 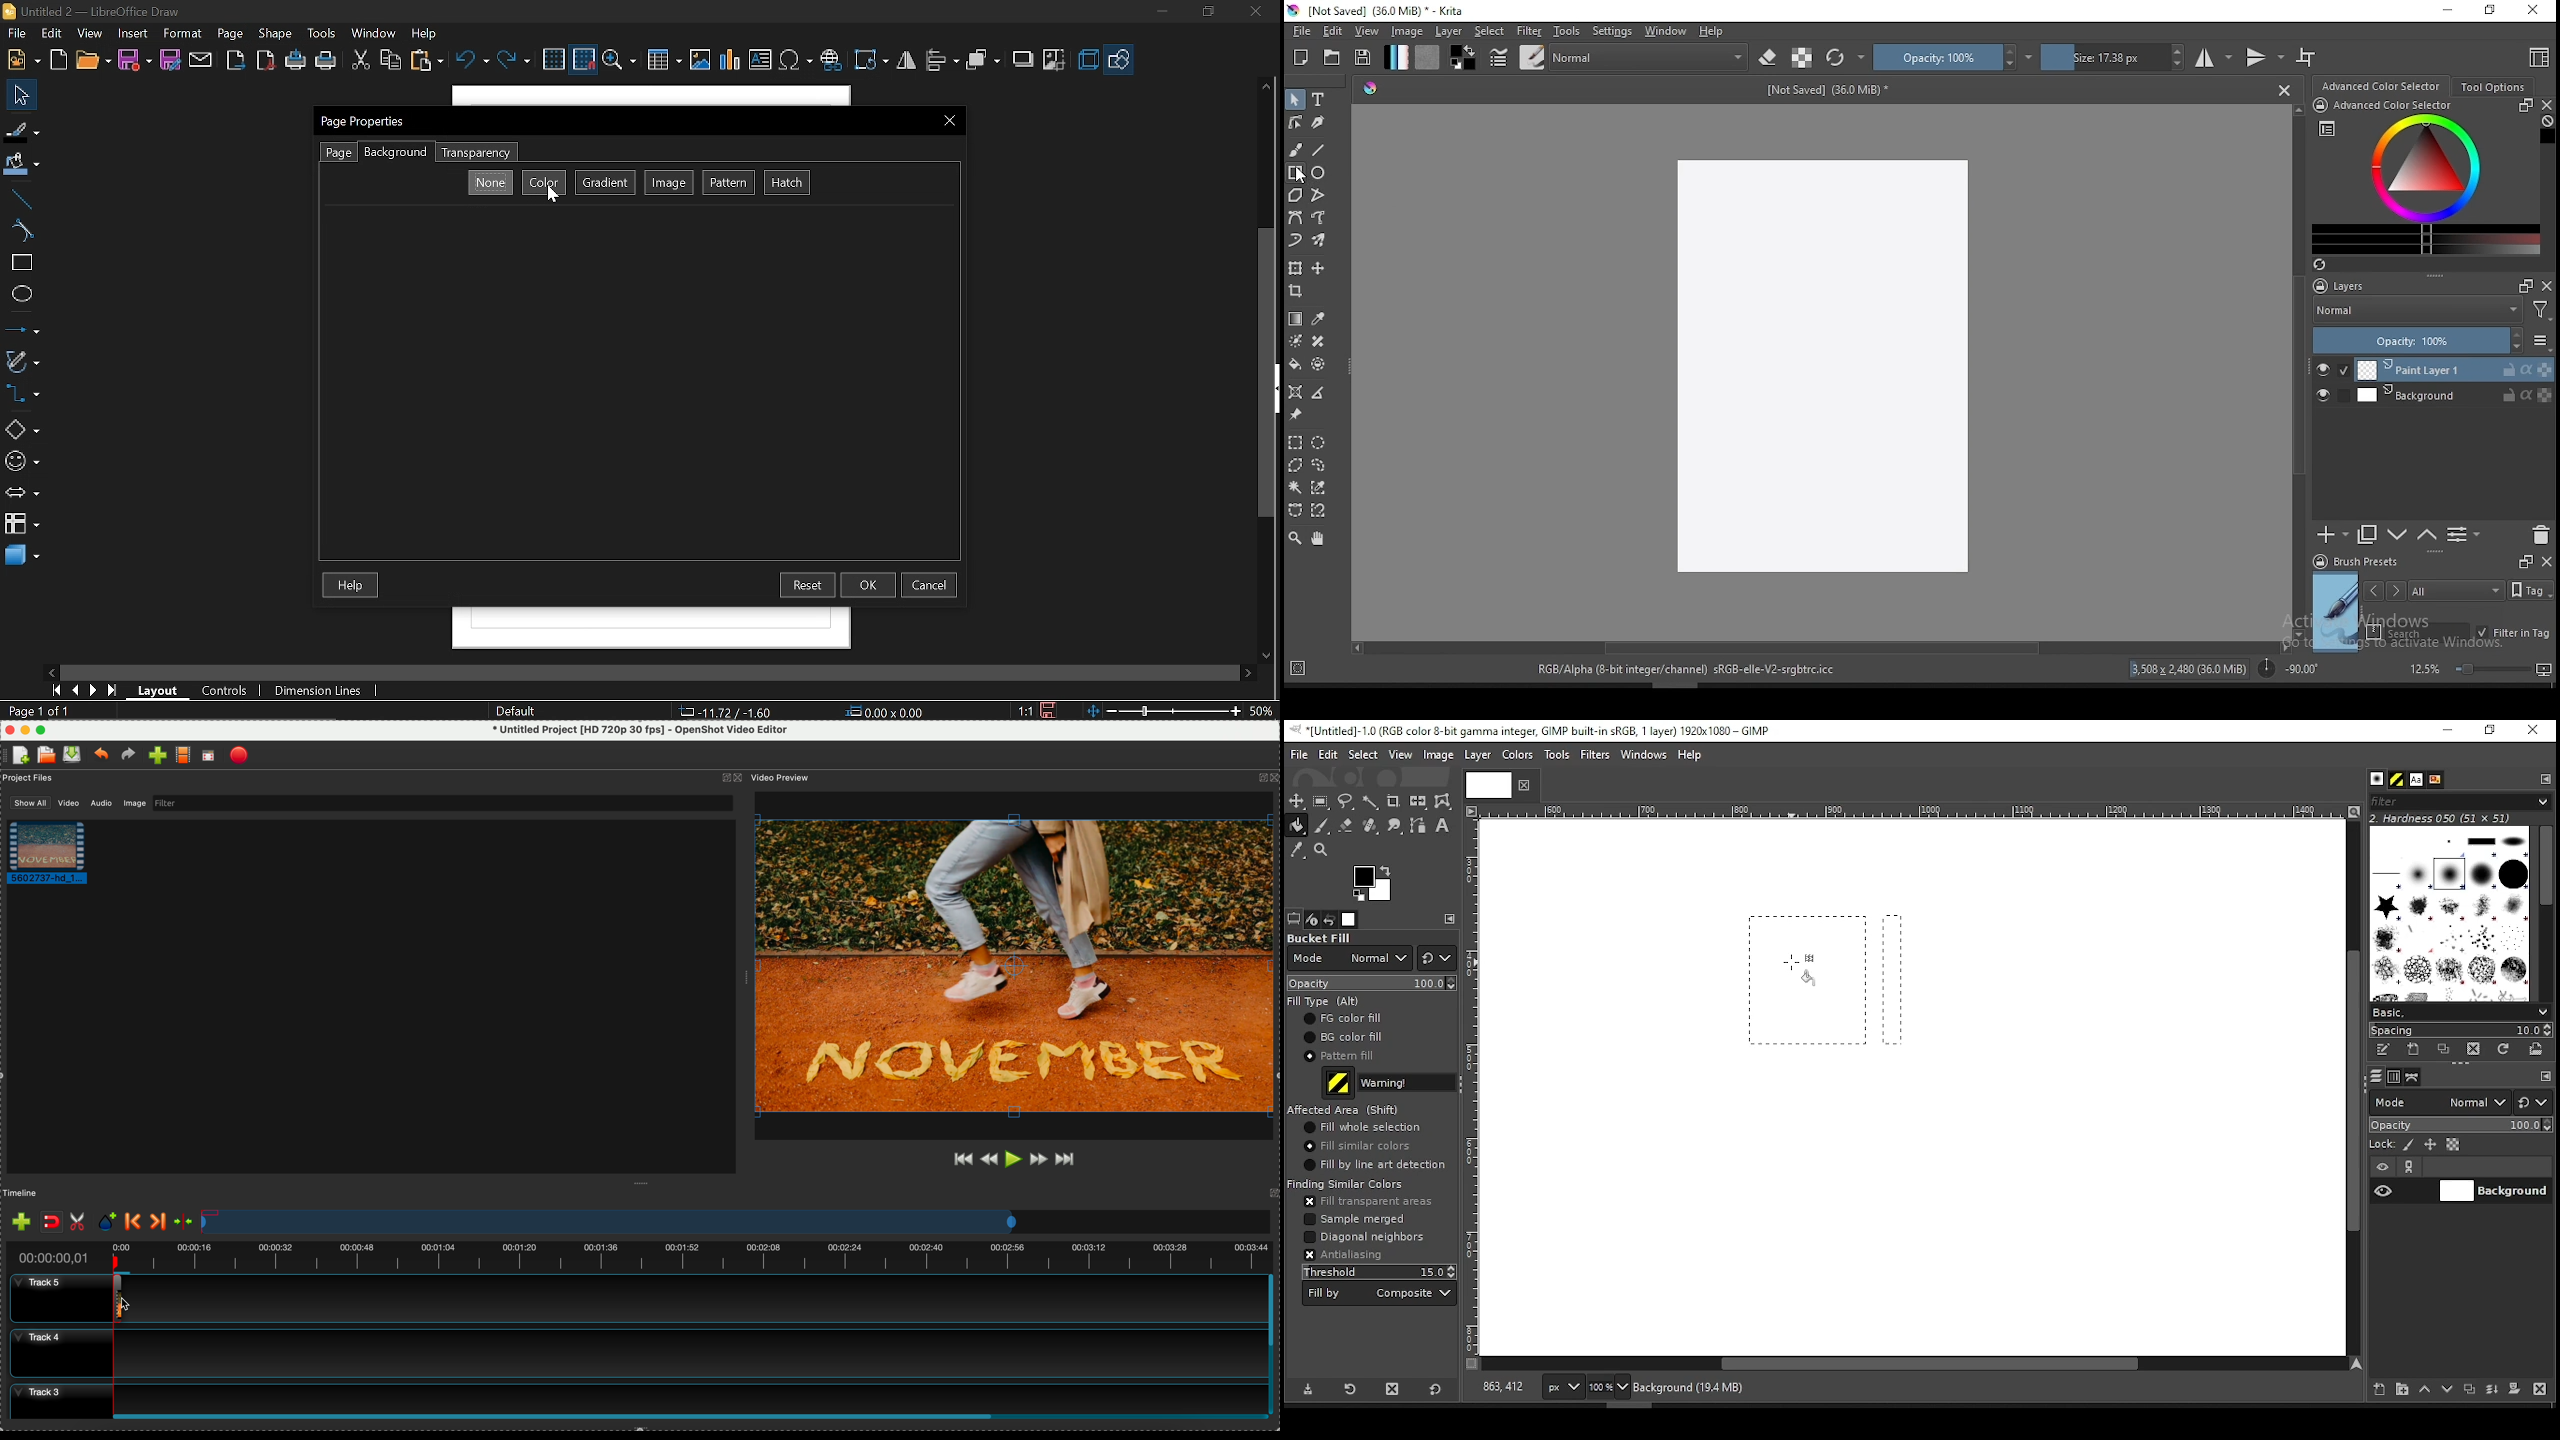 I want to click on filter, so click(x=443, y=803).